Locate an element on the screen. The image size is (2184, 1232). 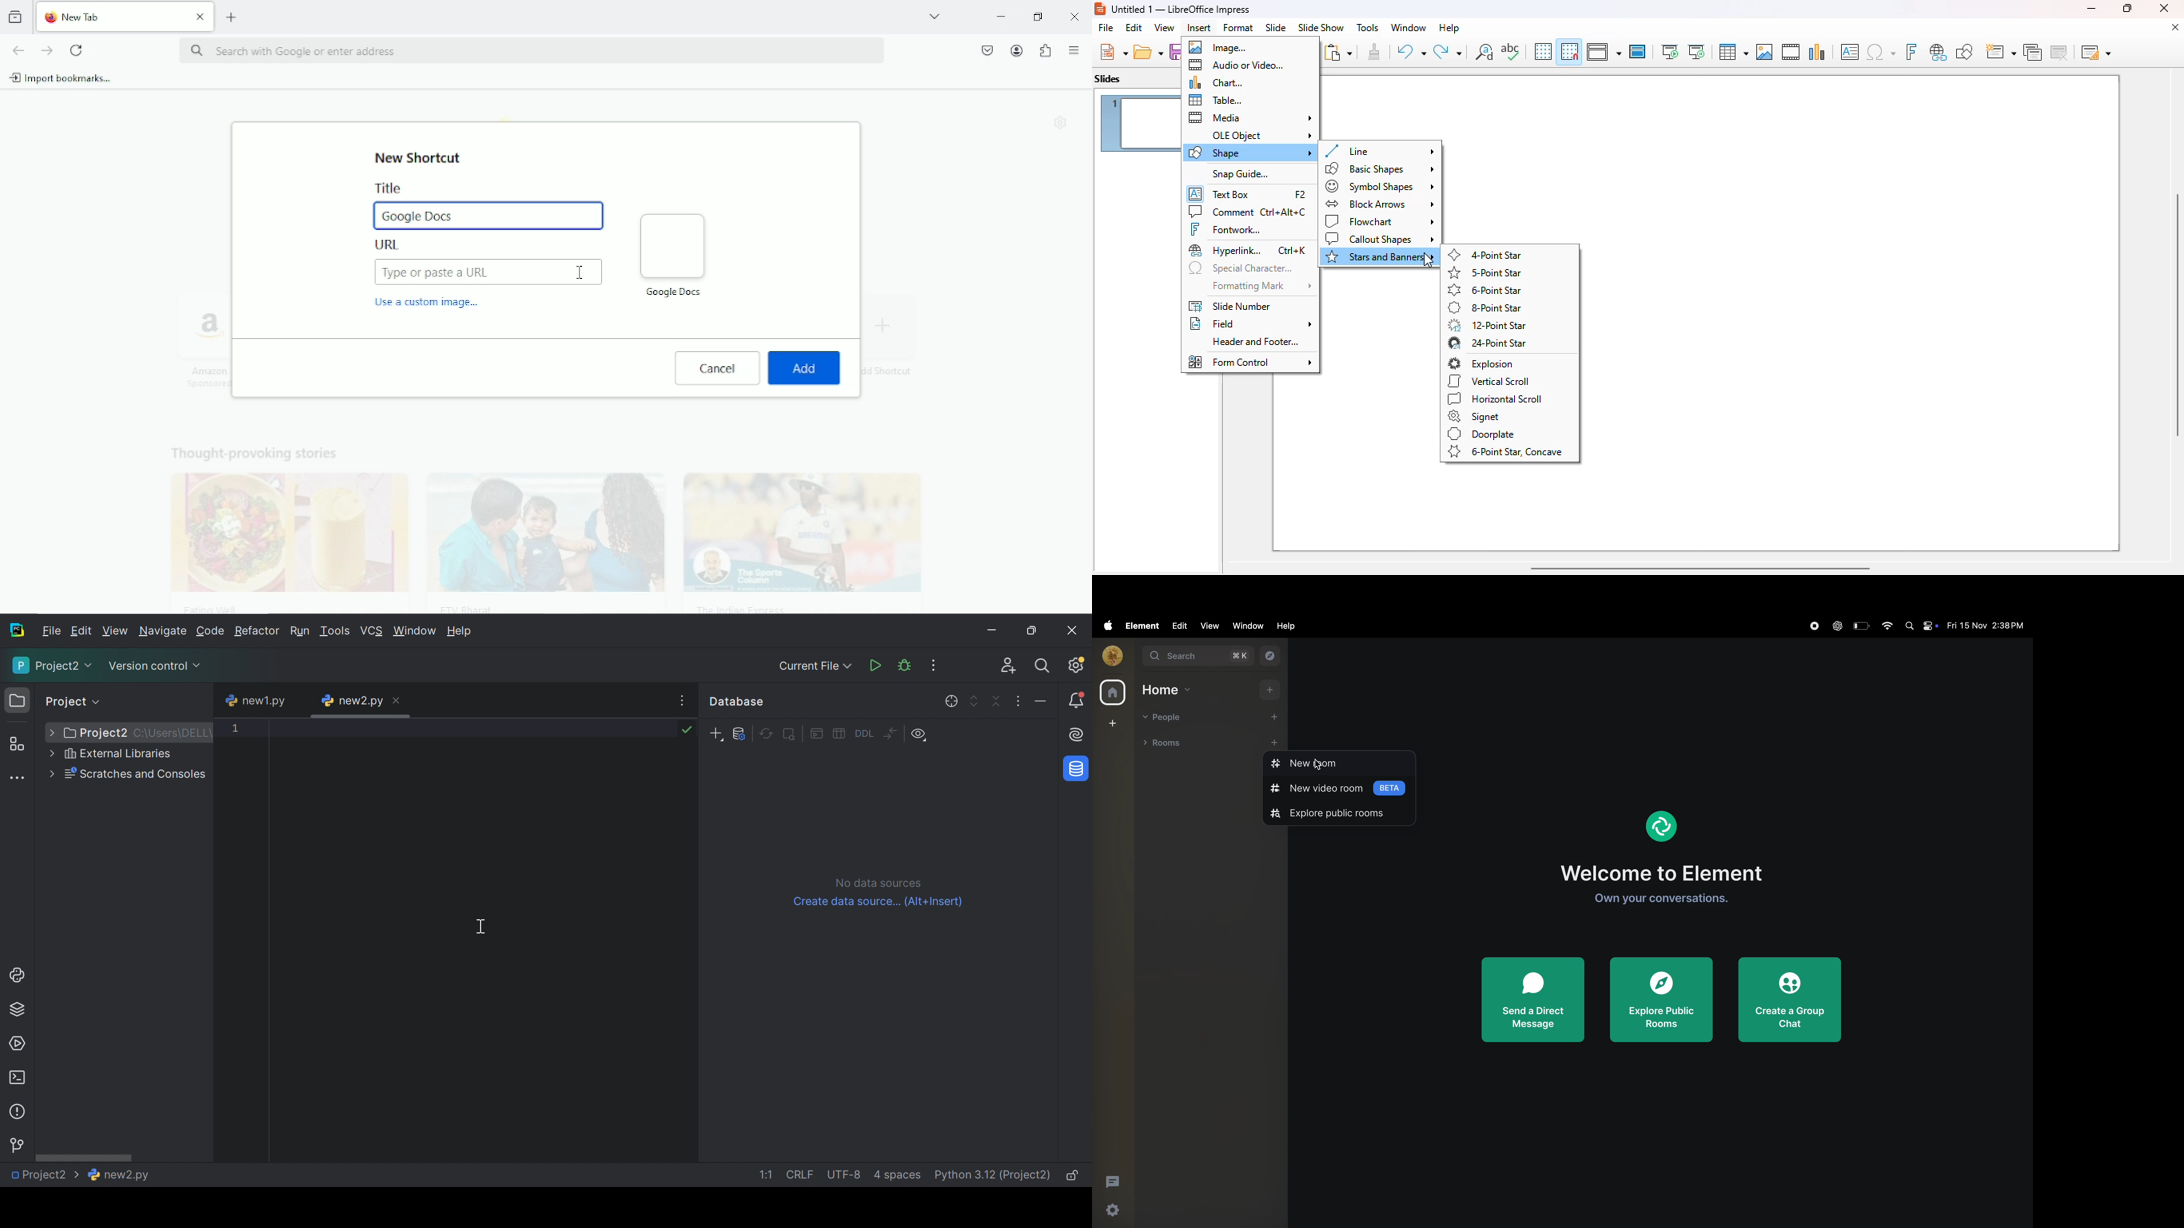
save is located at coordinates (1174, 52).